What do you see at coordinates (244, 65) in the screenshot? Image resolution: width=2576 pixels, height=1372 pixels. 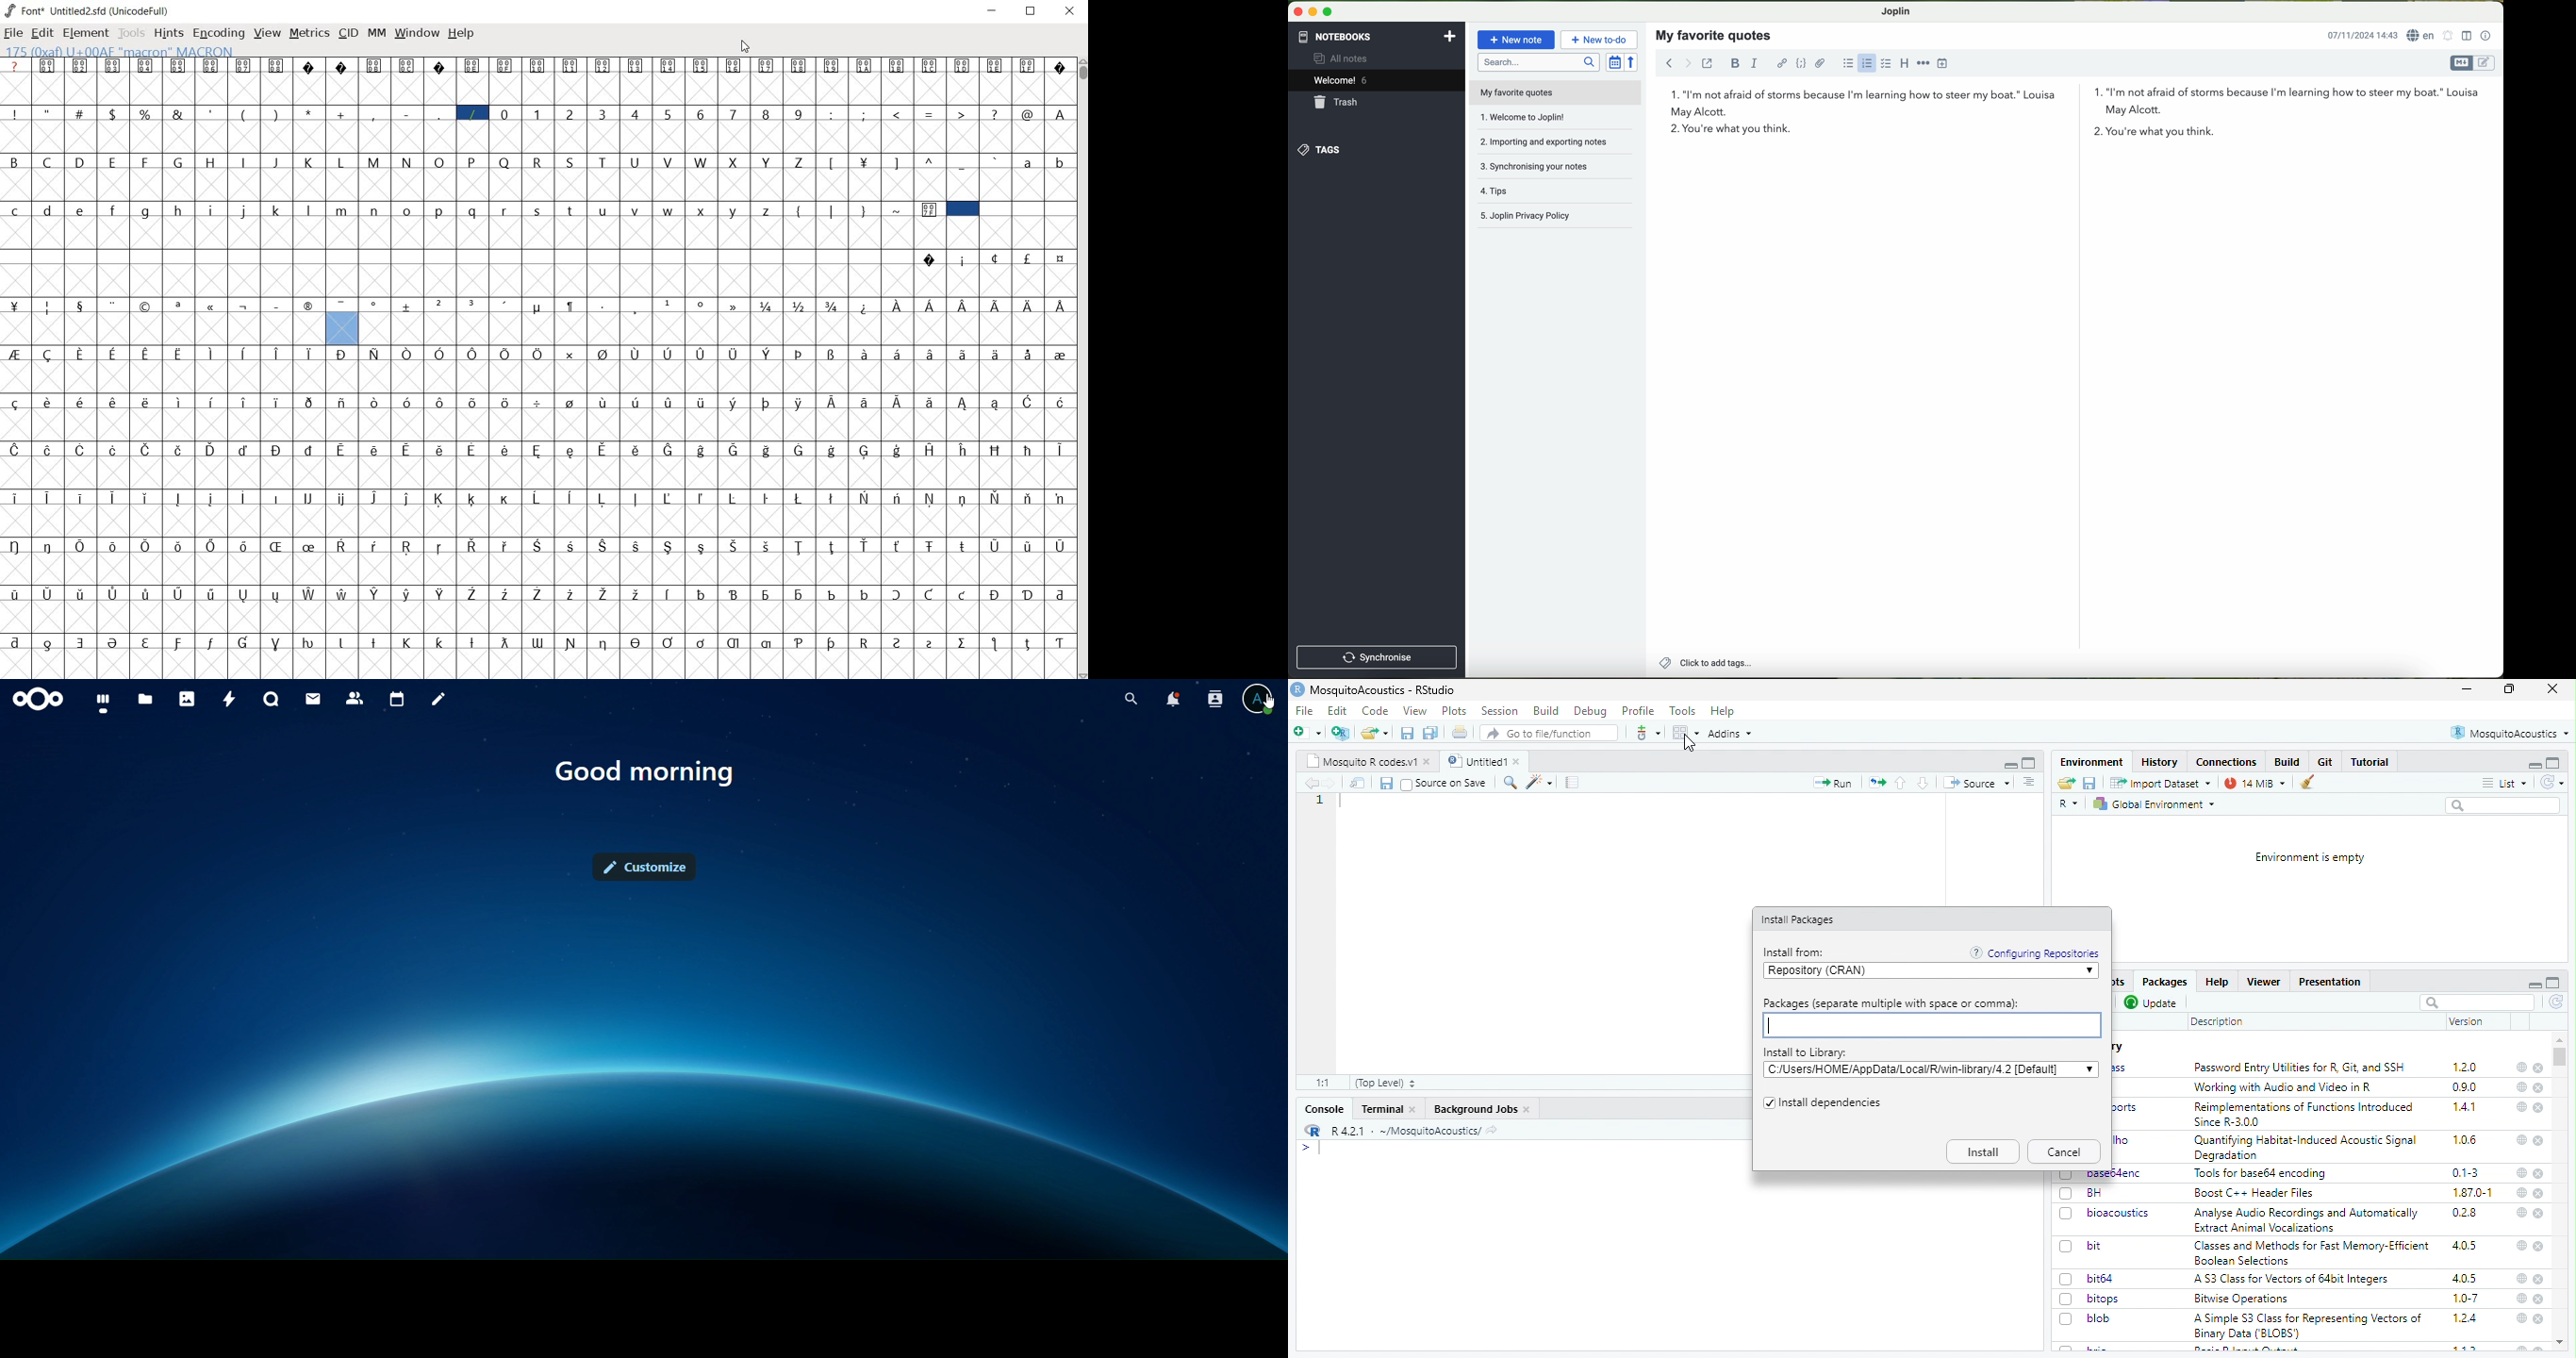 I see `Symbol` at bounding box center [244, 65].